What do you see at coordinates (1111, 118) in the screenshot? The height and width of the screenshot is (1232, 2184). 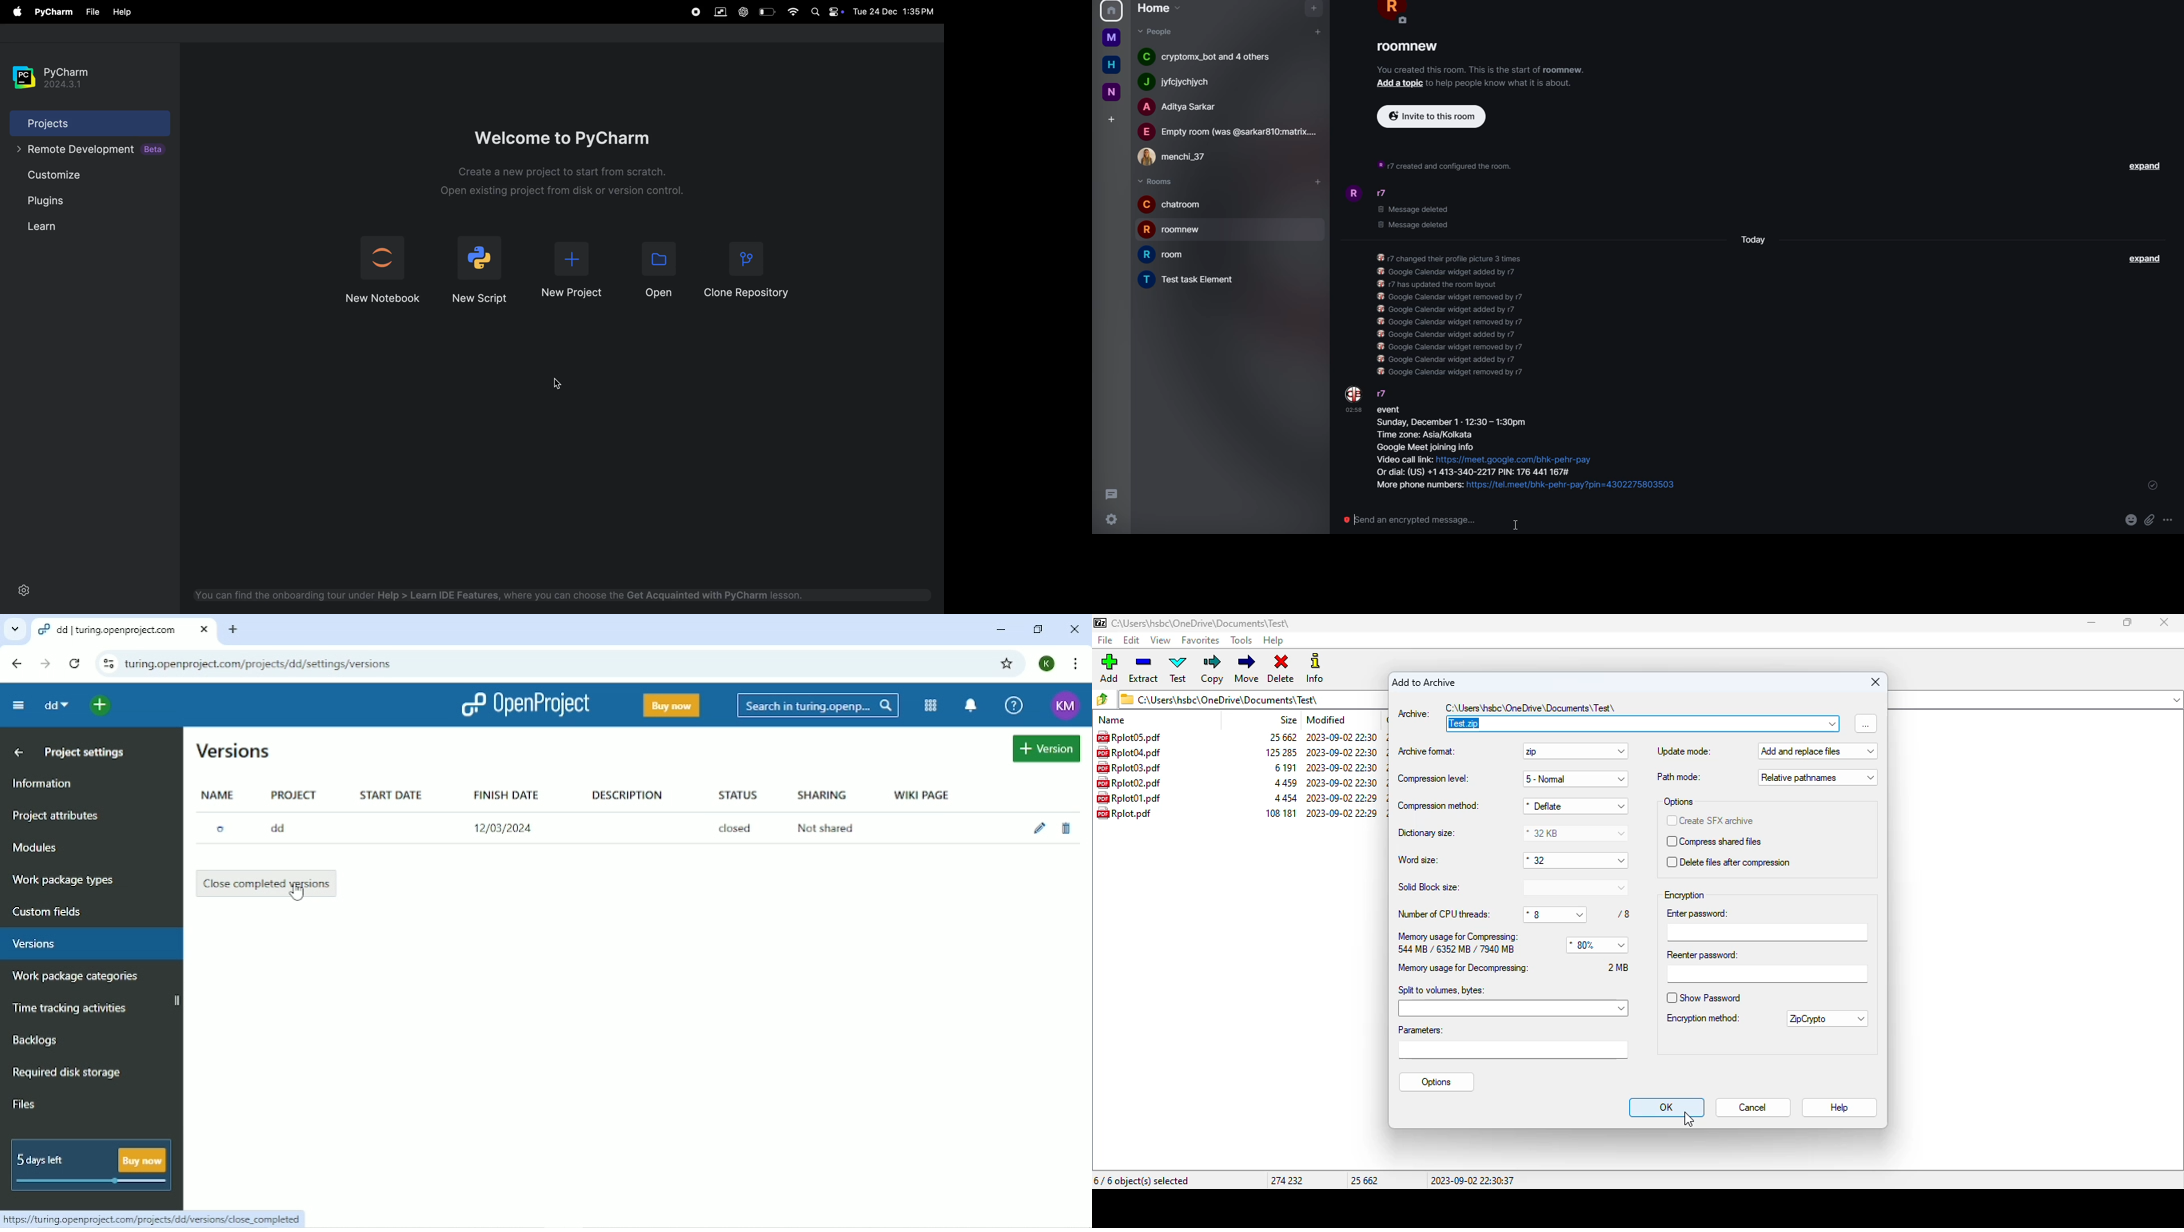 I see `add` at bounding box center [1111, 118].